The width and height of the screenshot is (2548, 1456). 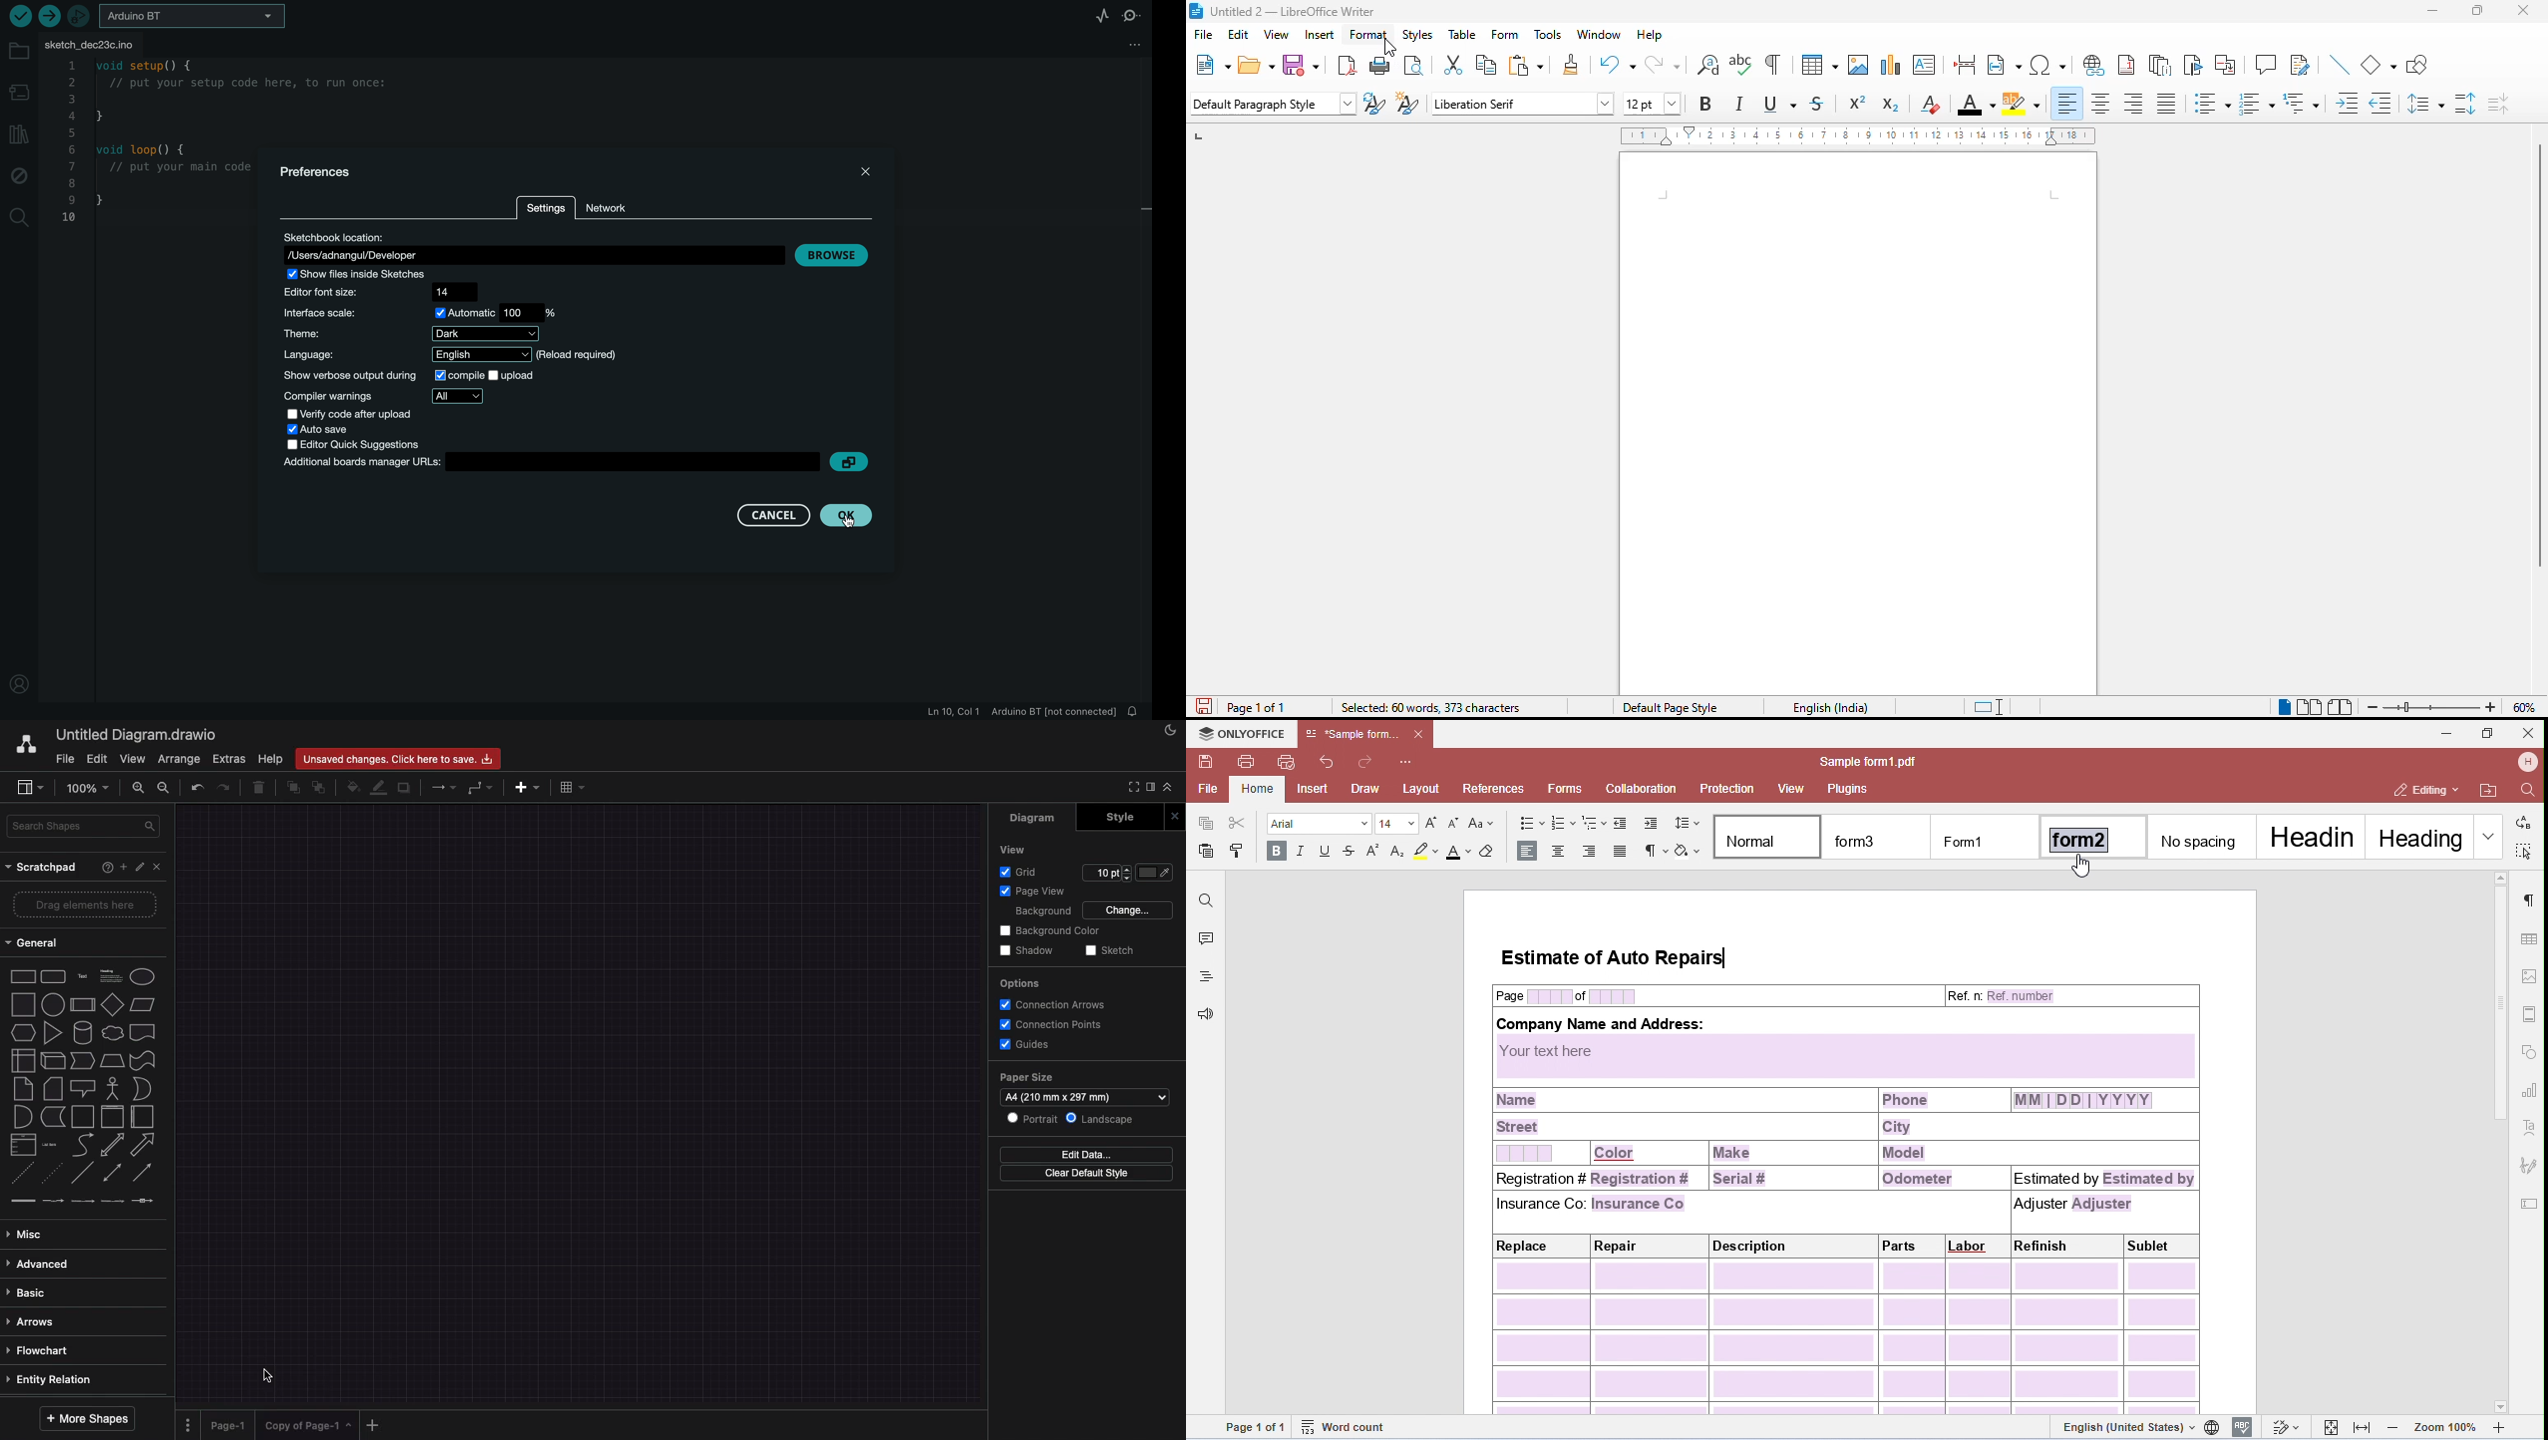 I want to click on trapezoid, so click(x=112, y=1061).